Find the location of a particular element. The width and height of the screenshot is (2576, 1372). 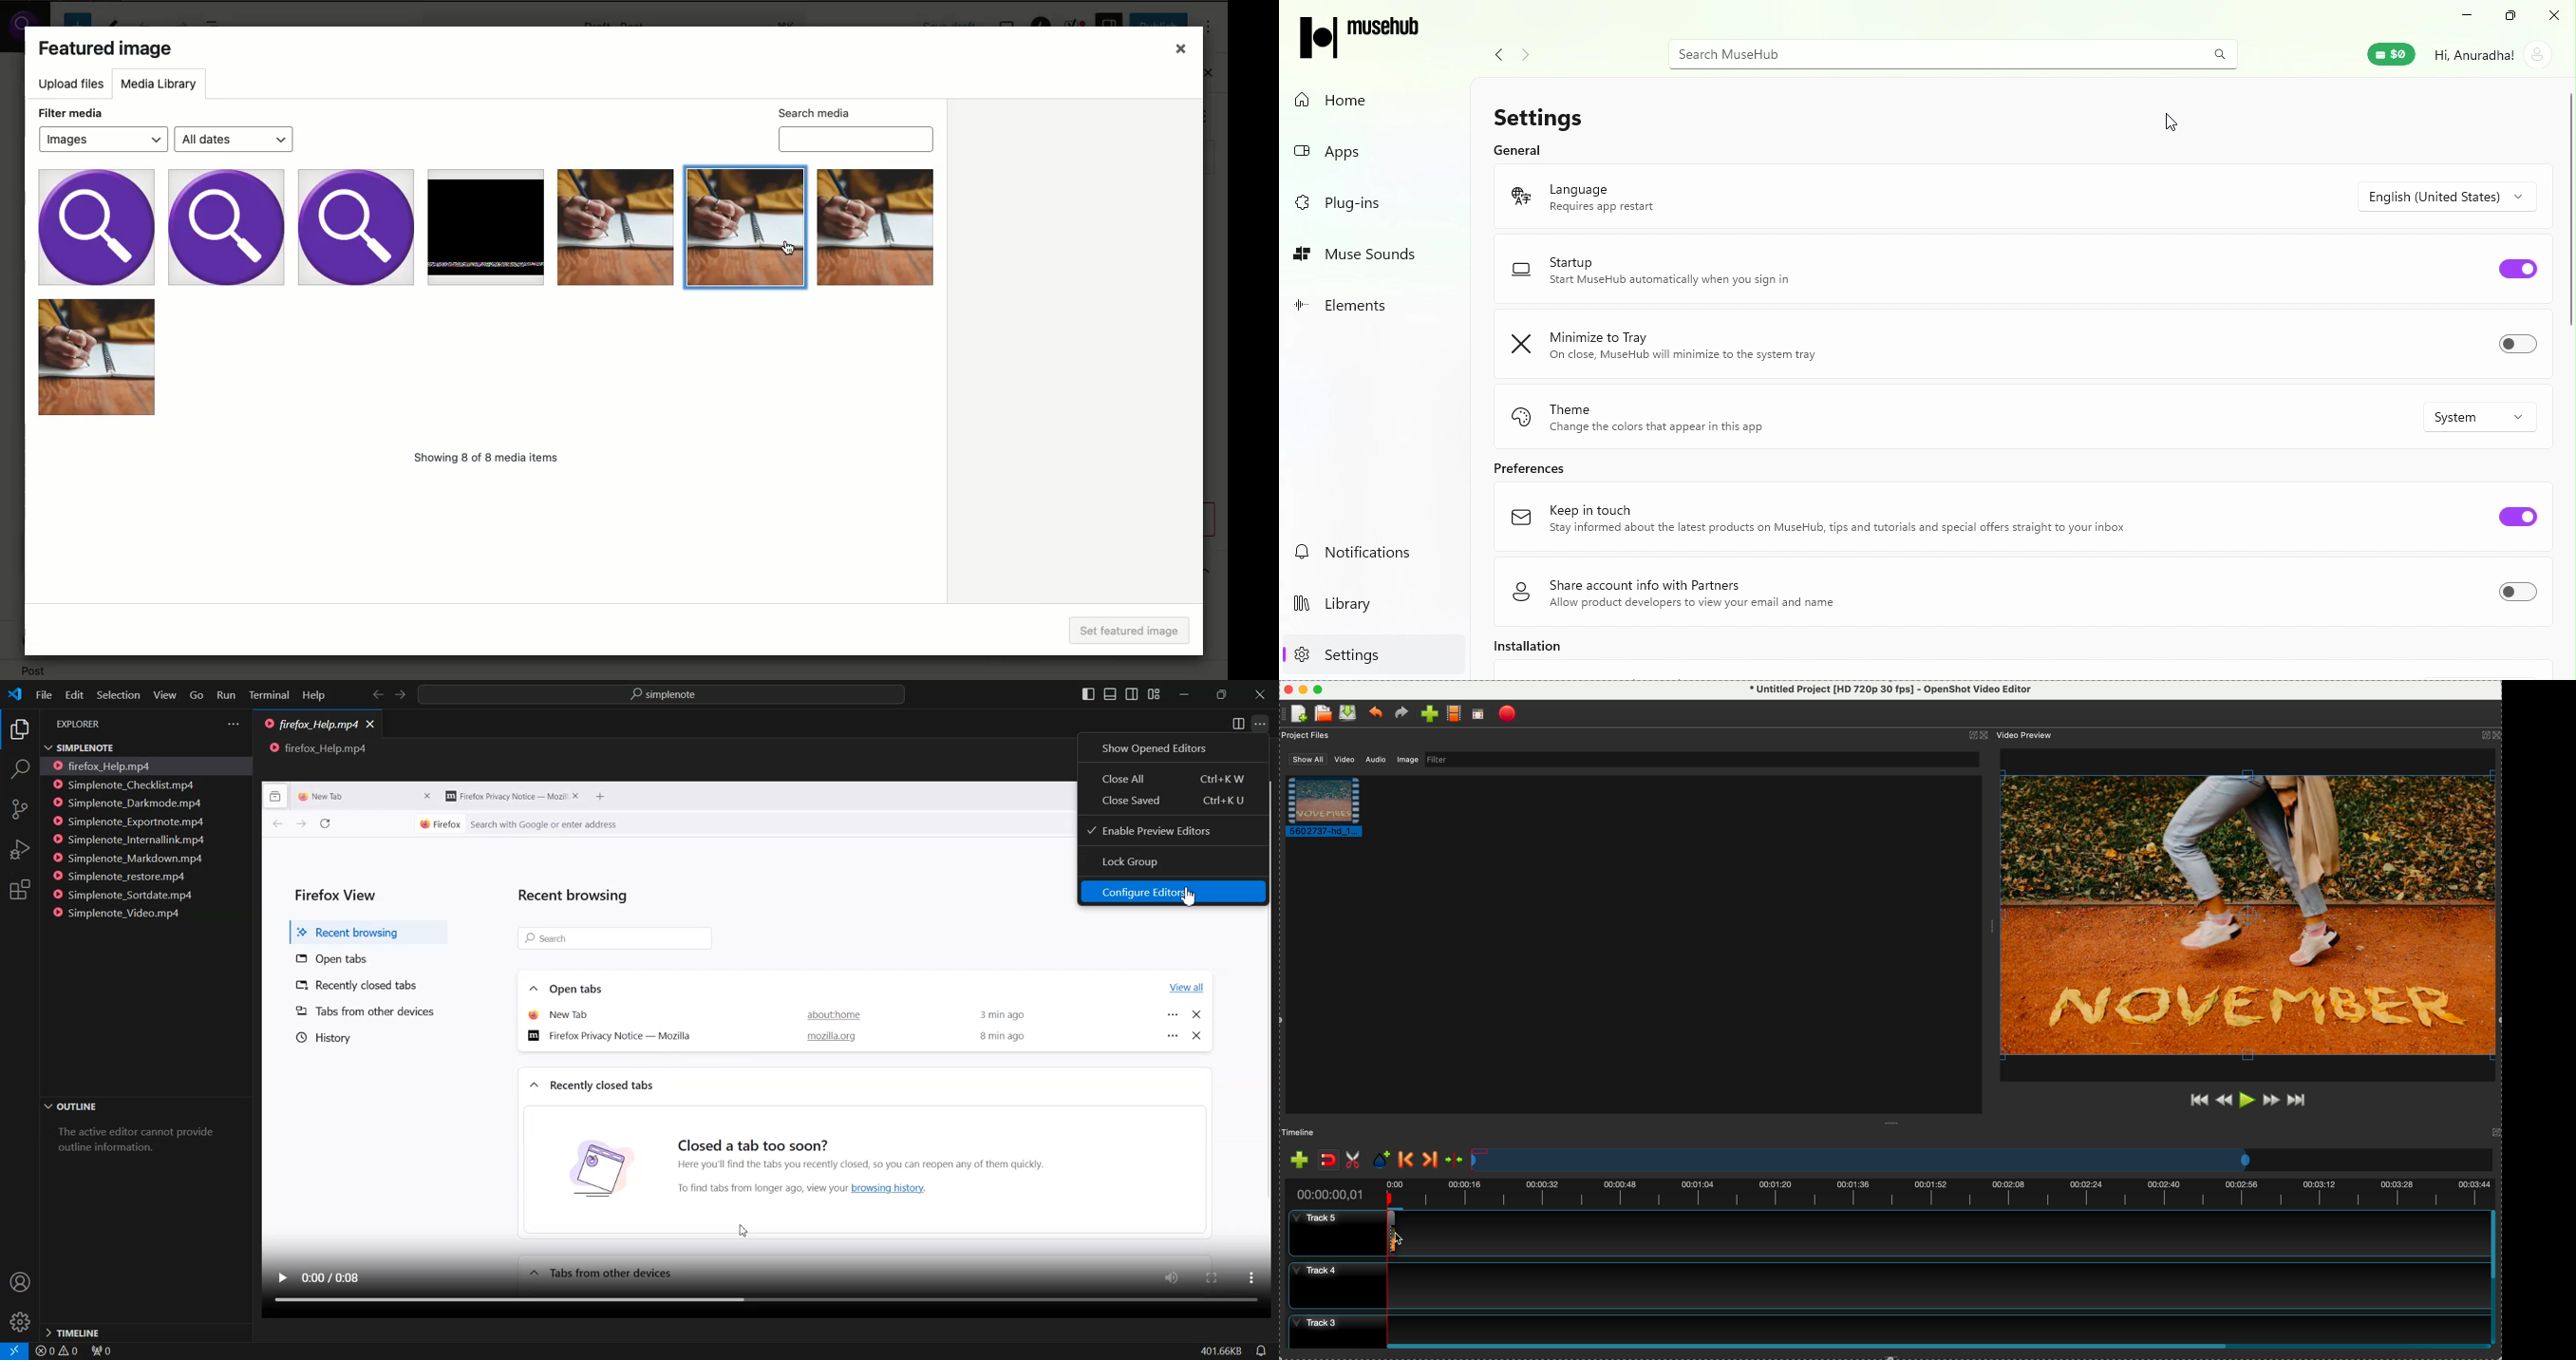

go forward one page is located at coordinates (301, 826).